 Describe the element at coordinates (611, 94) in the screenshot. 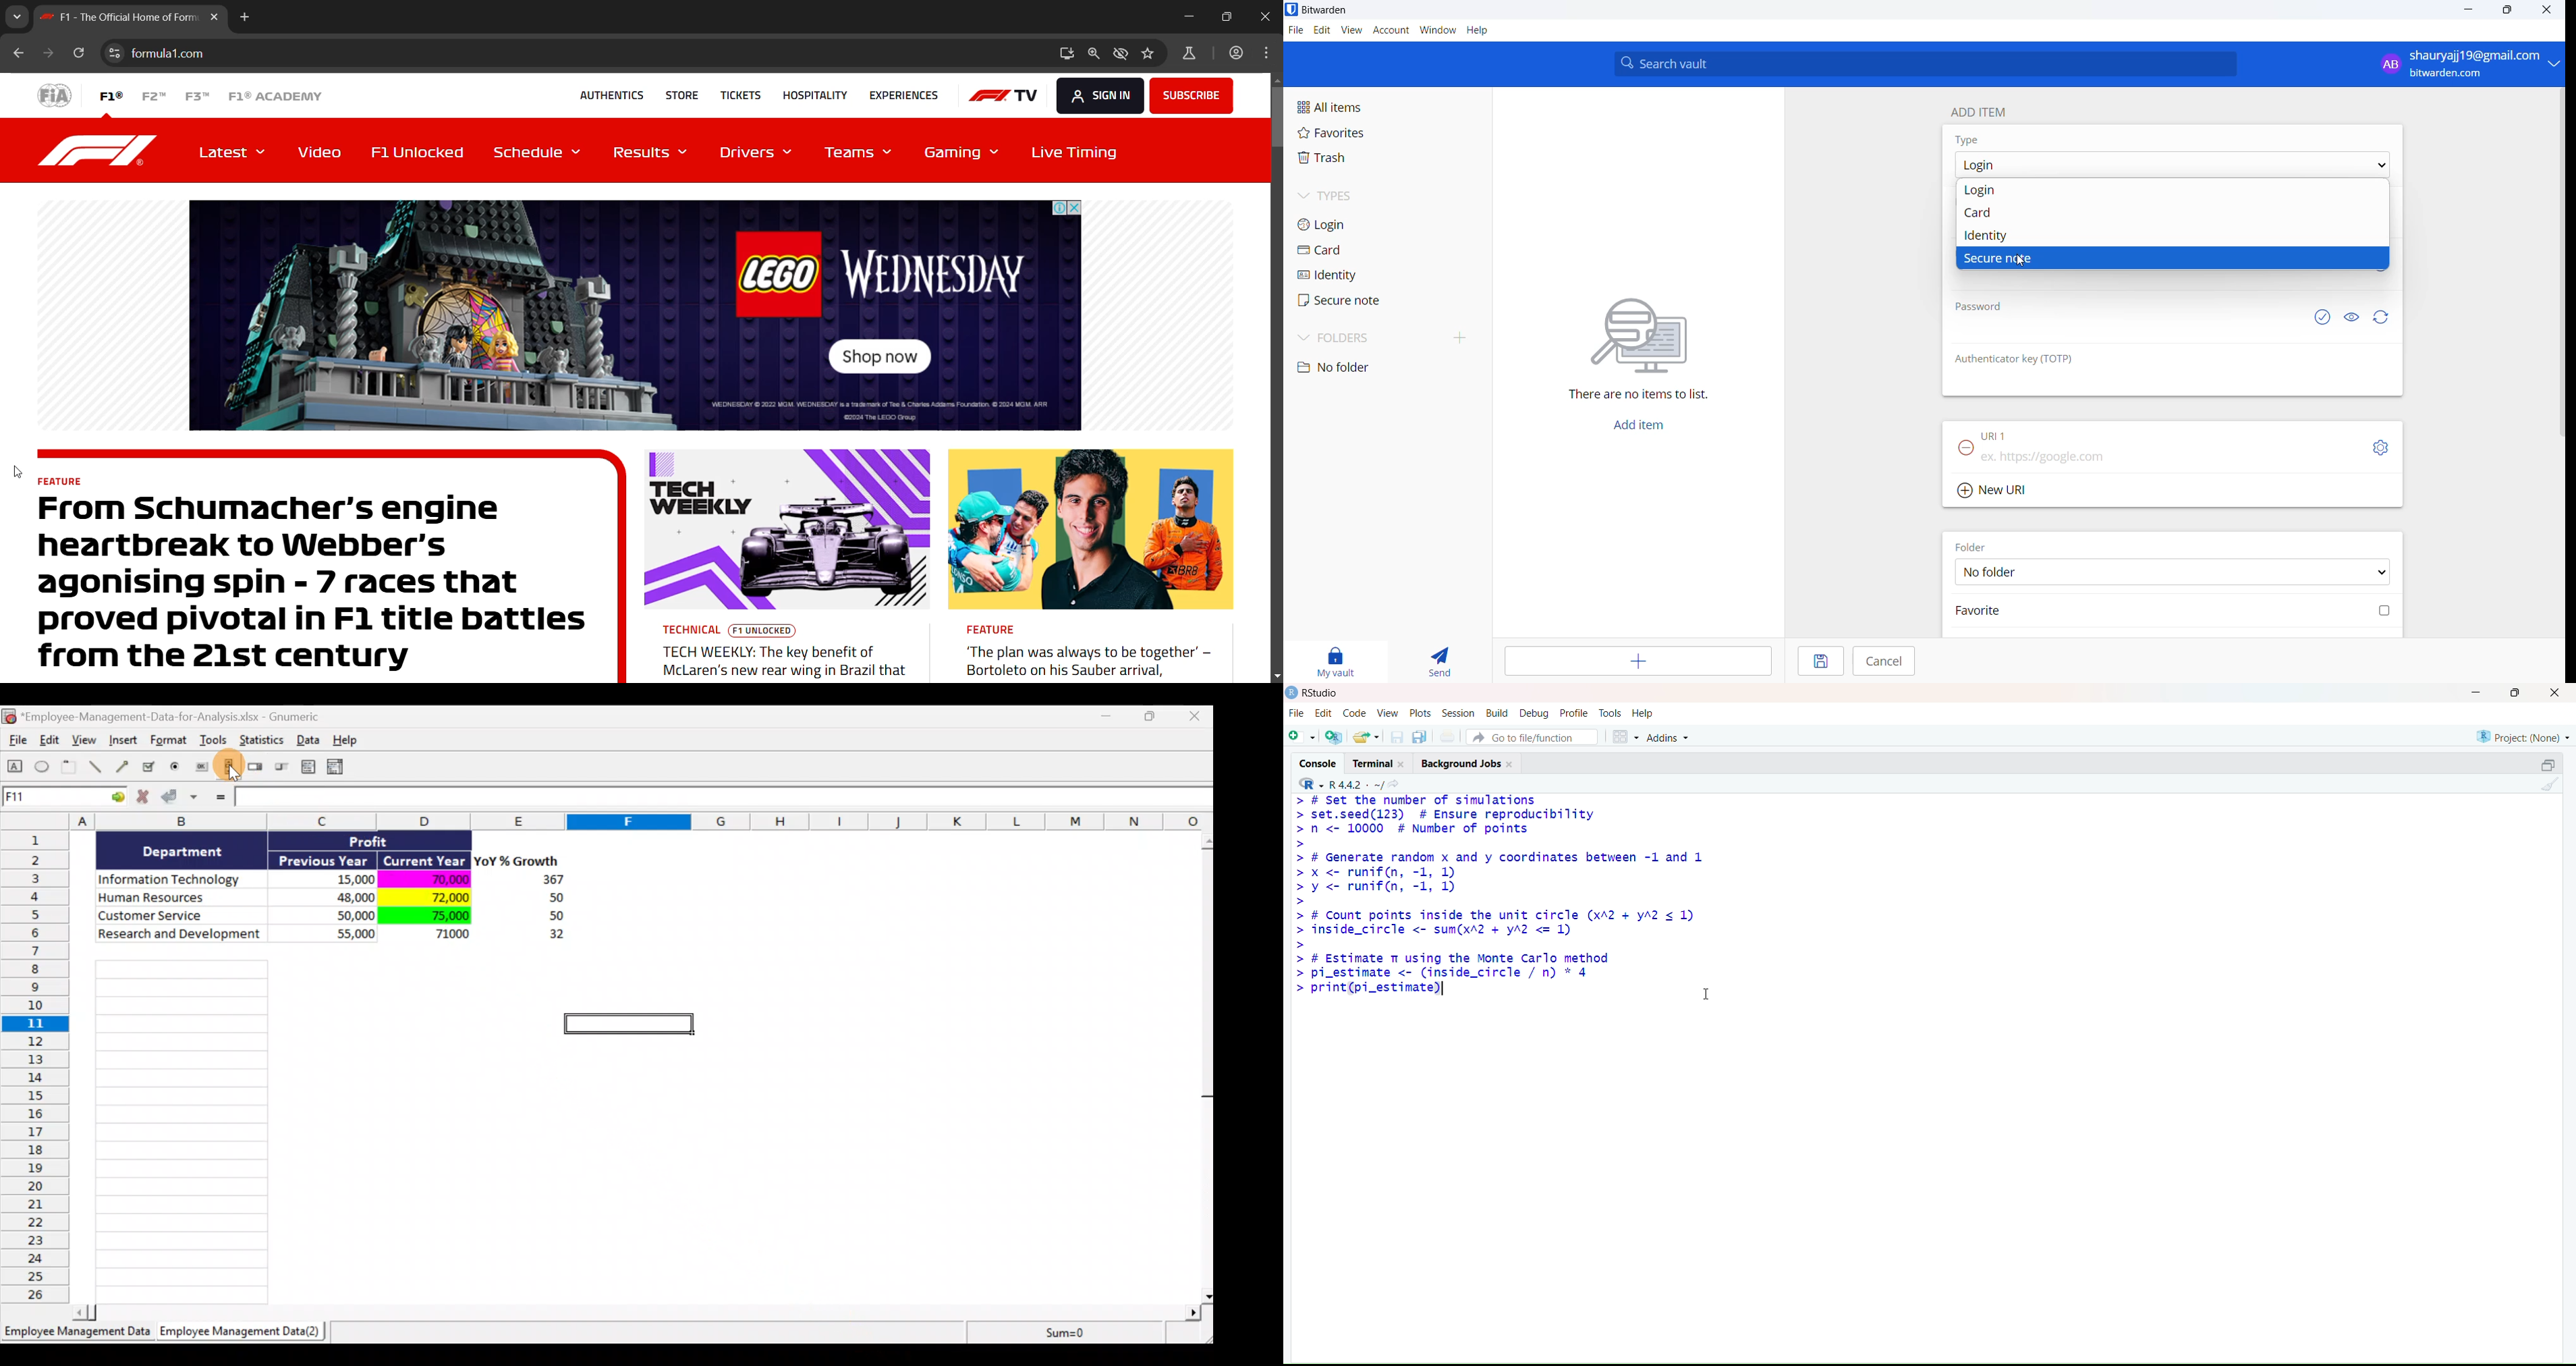

I see `AUTHENTICS` at that location.